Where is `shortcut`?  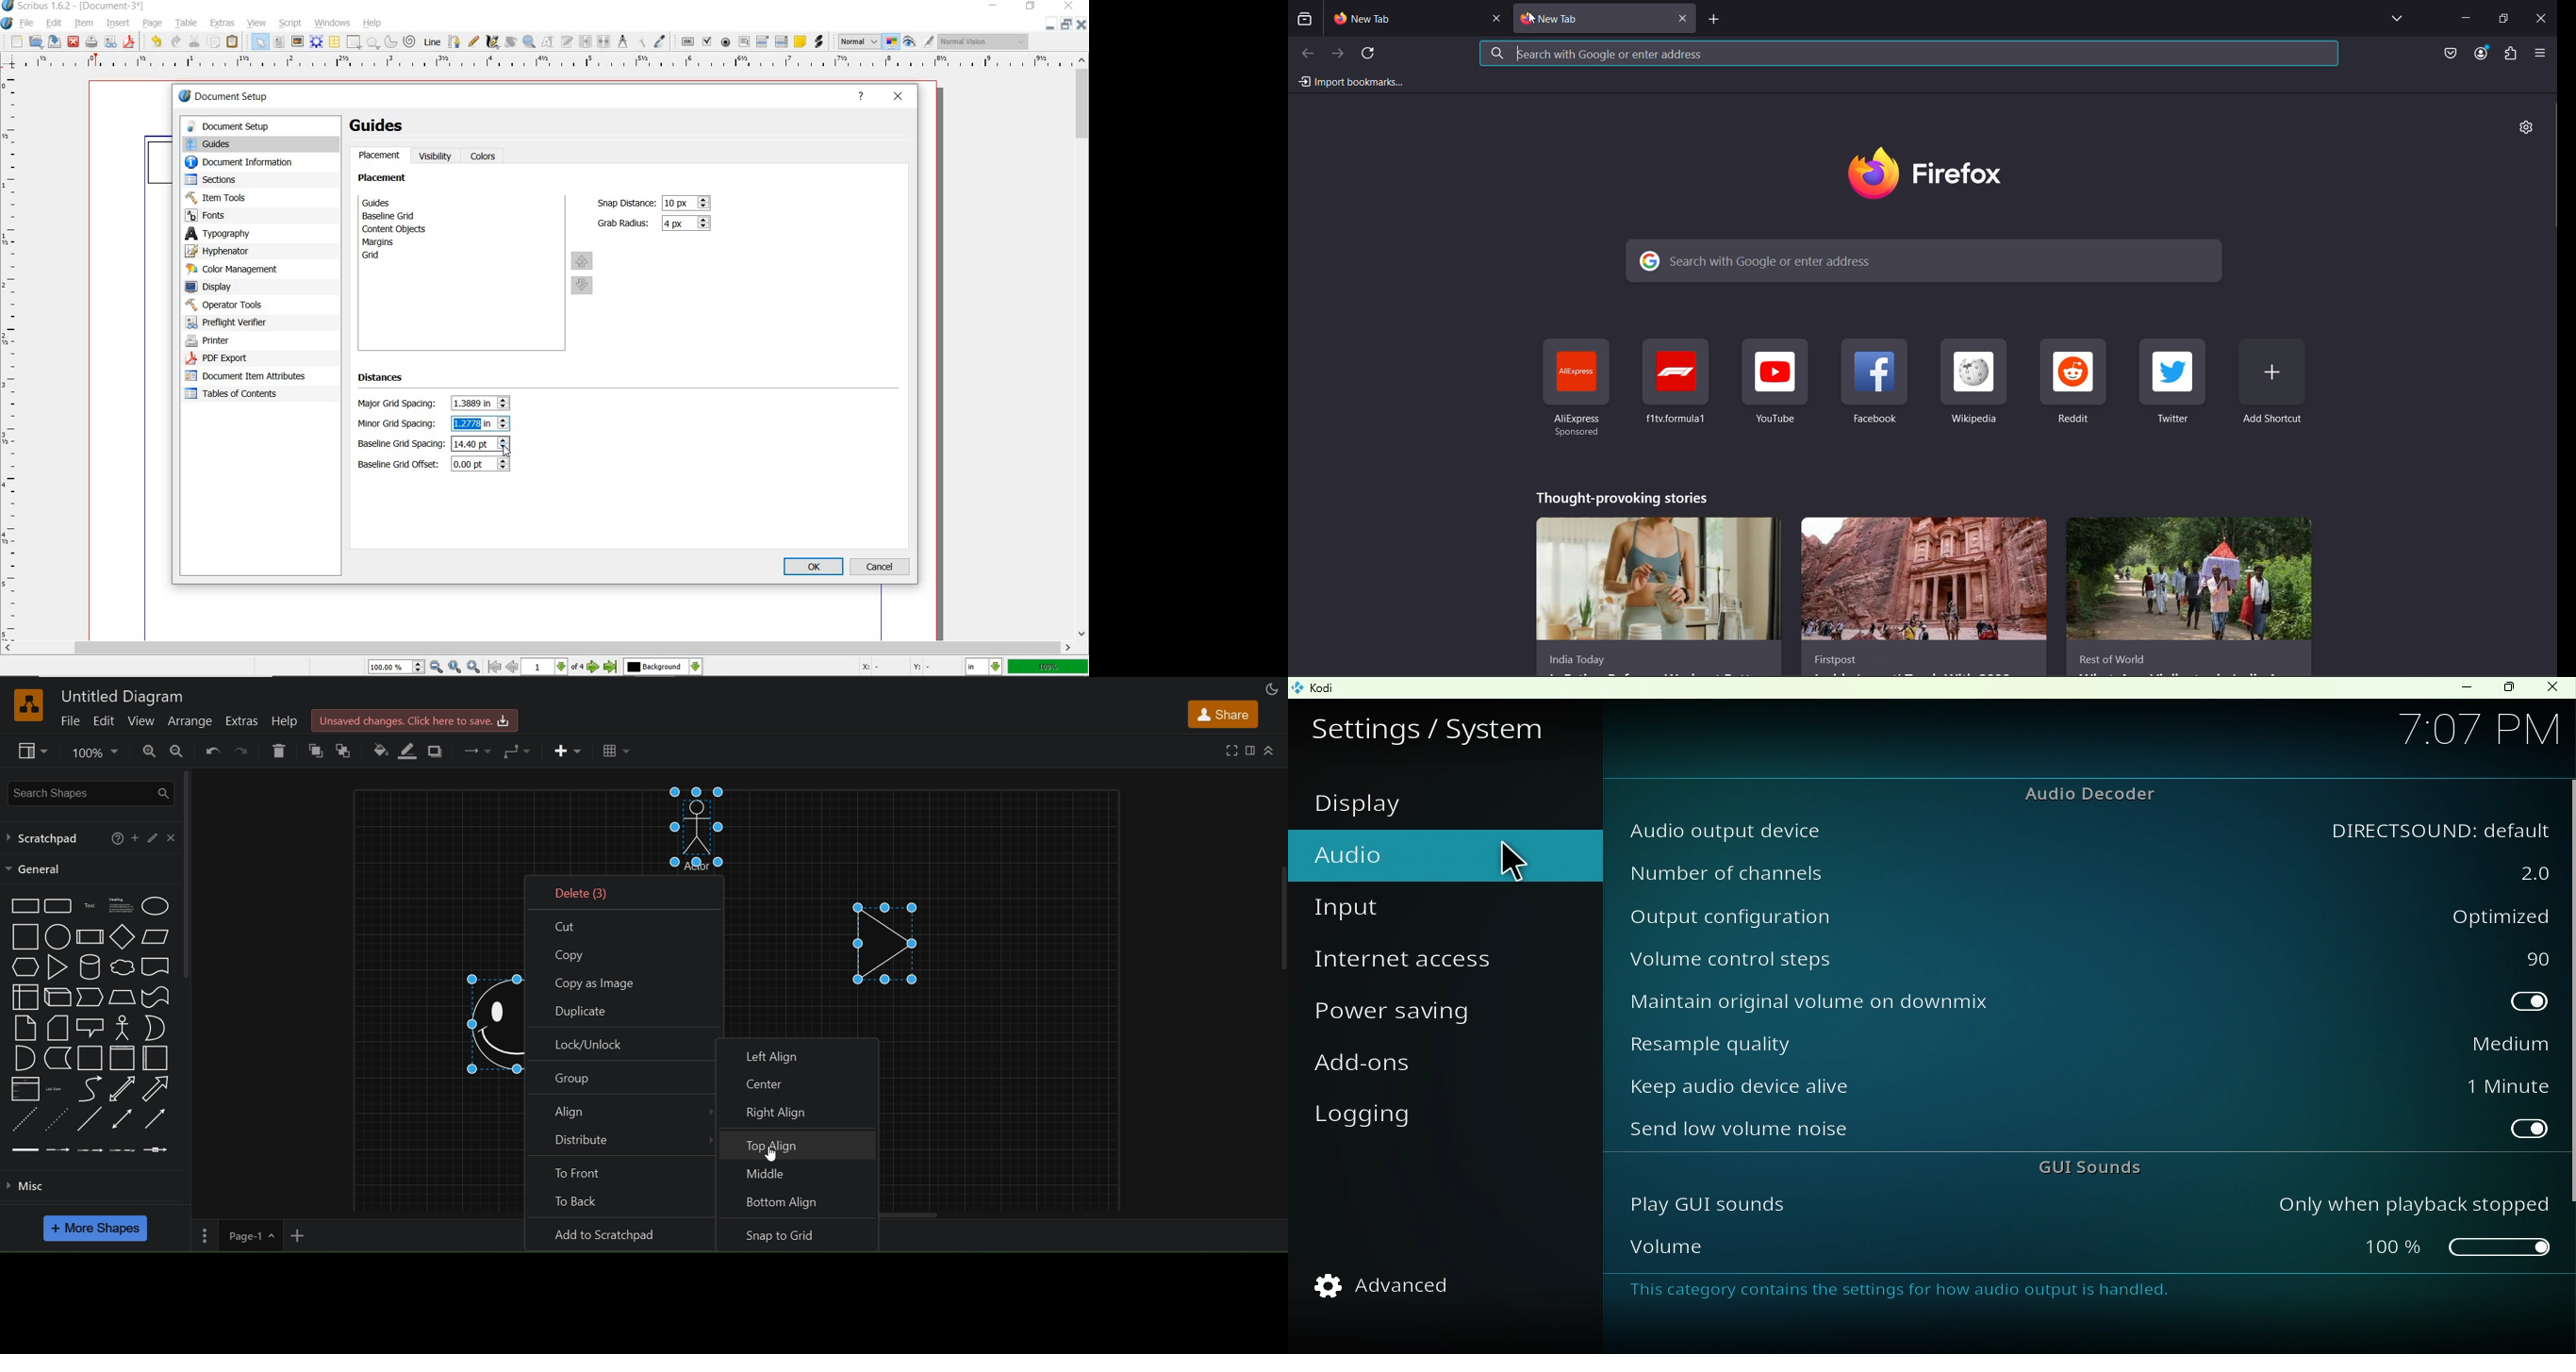
shortcut is located at coordinates (1974, 383).